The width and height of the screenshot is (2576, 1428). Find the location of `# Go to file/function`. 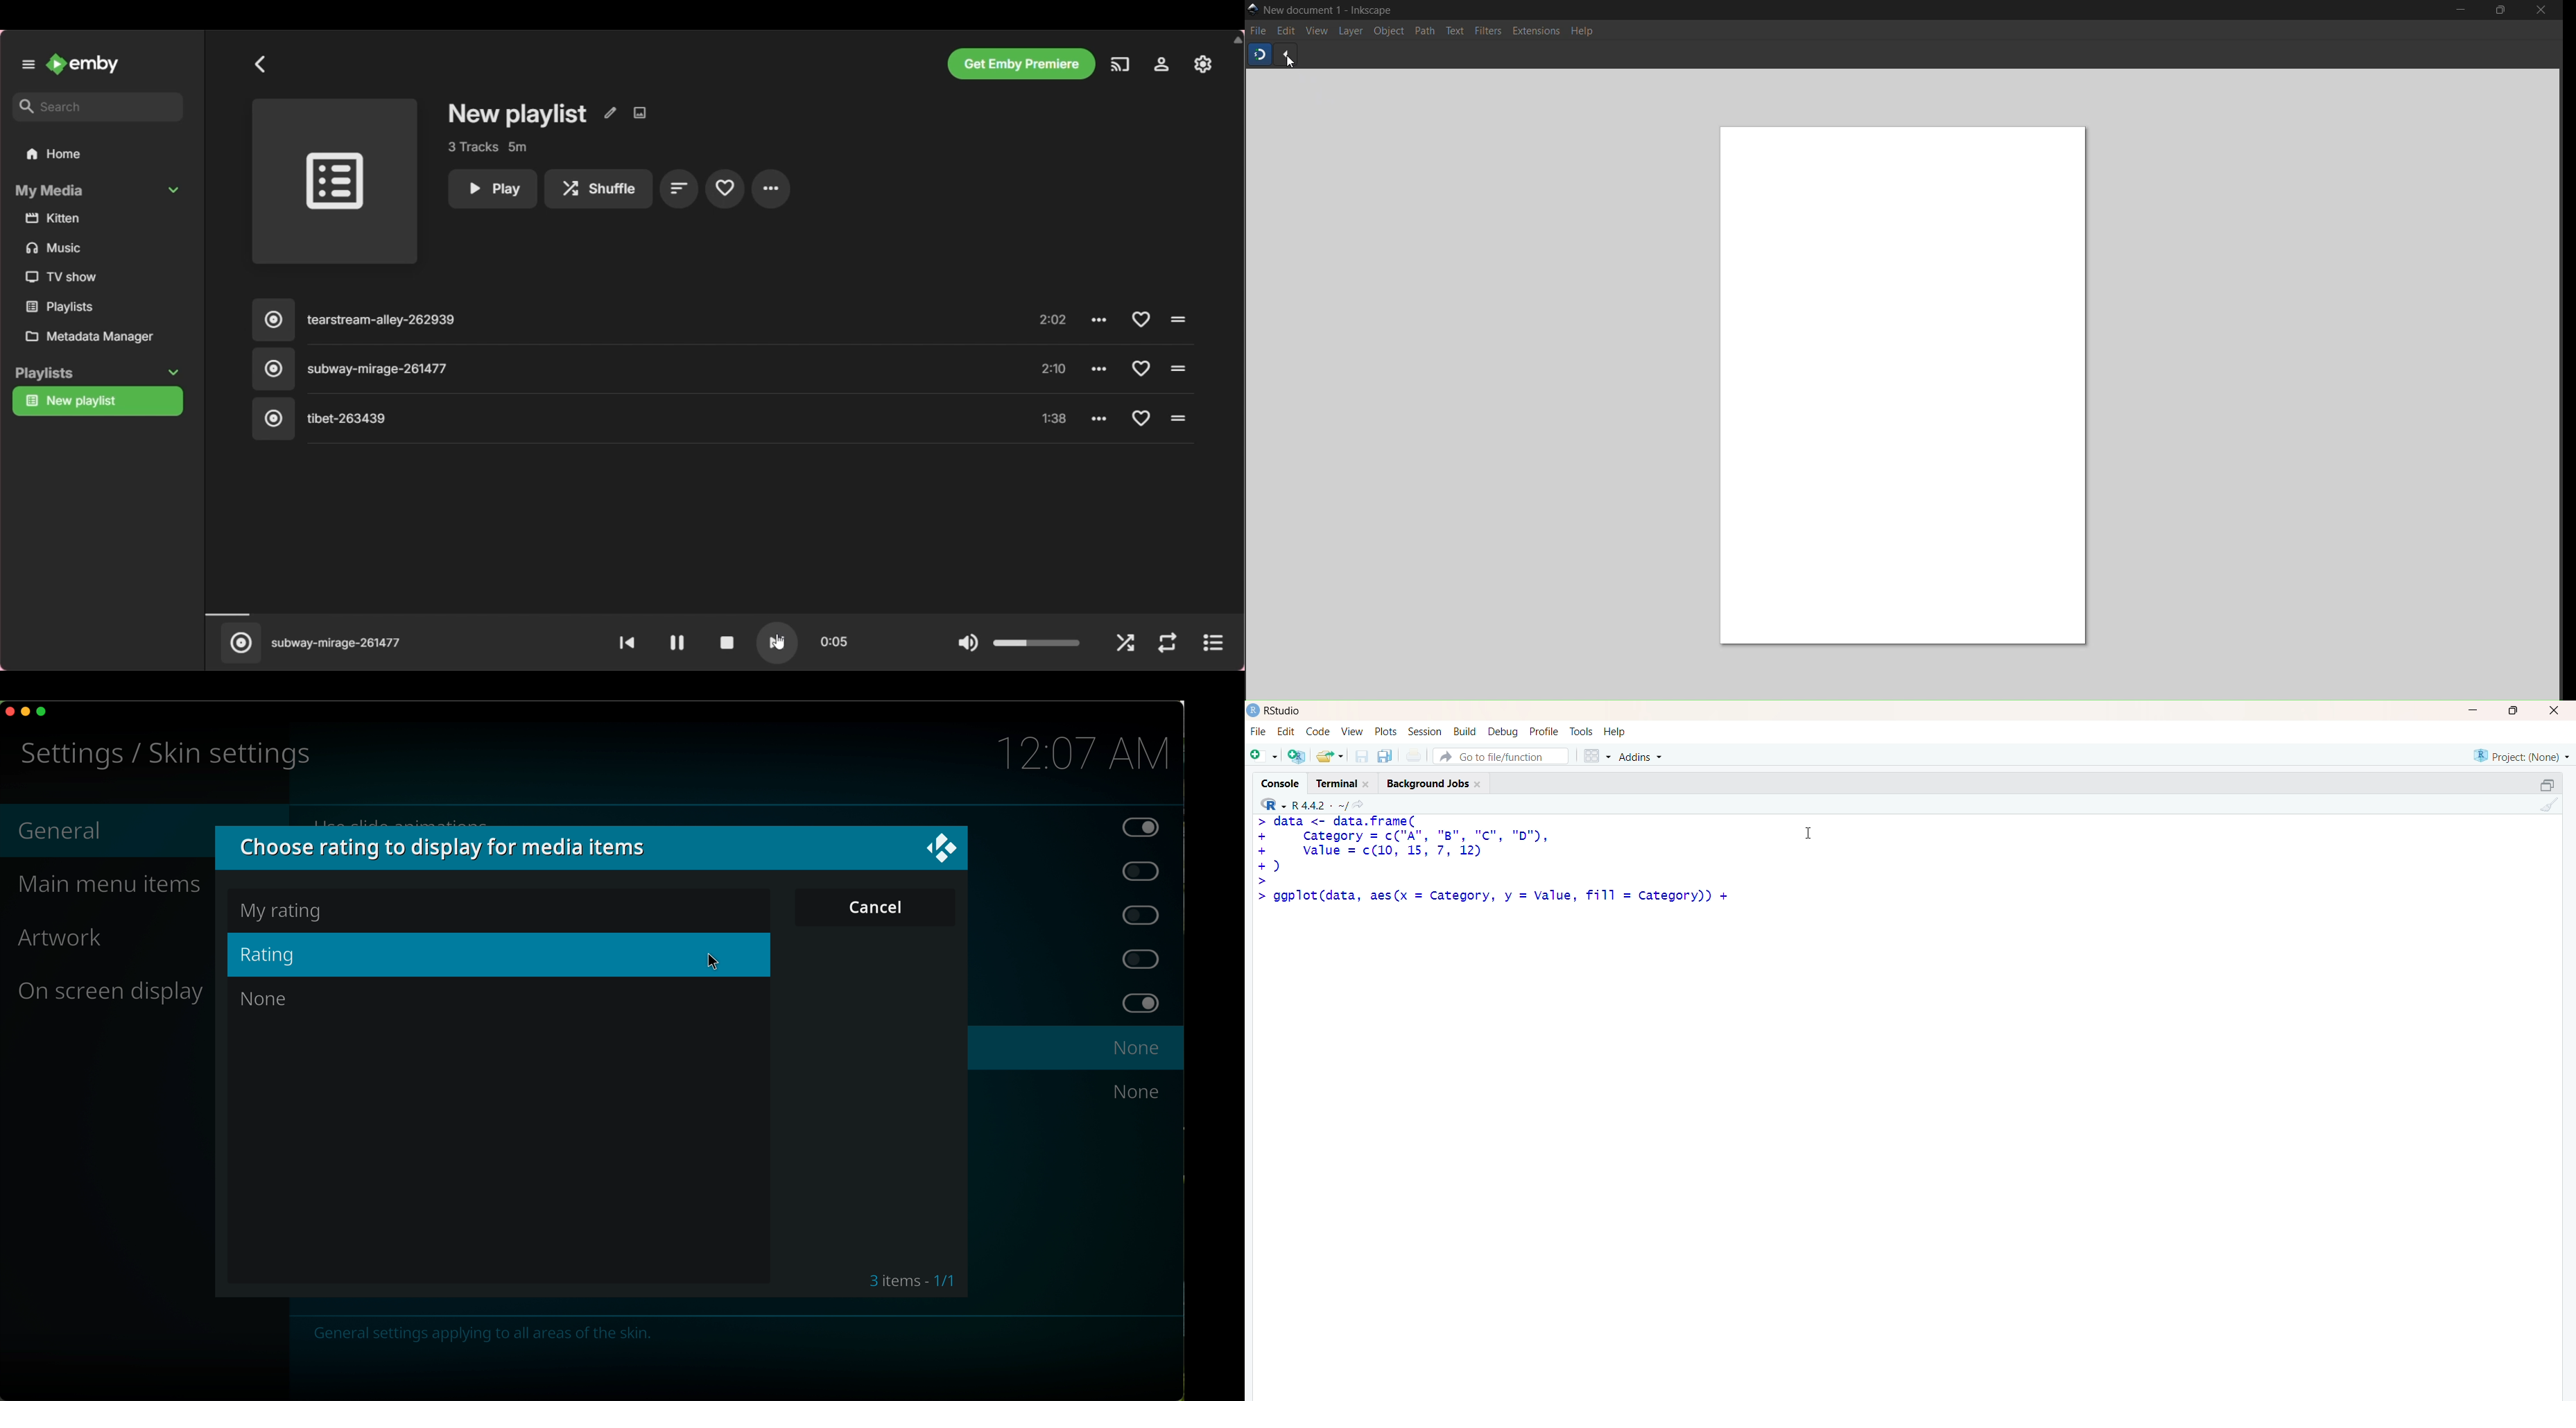

# Go to file/function is located at coordinates (1501, 756).